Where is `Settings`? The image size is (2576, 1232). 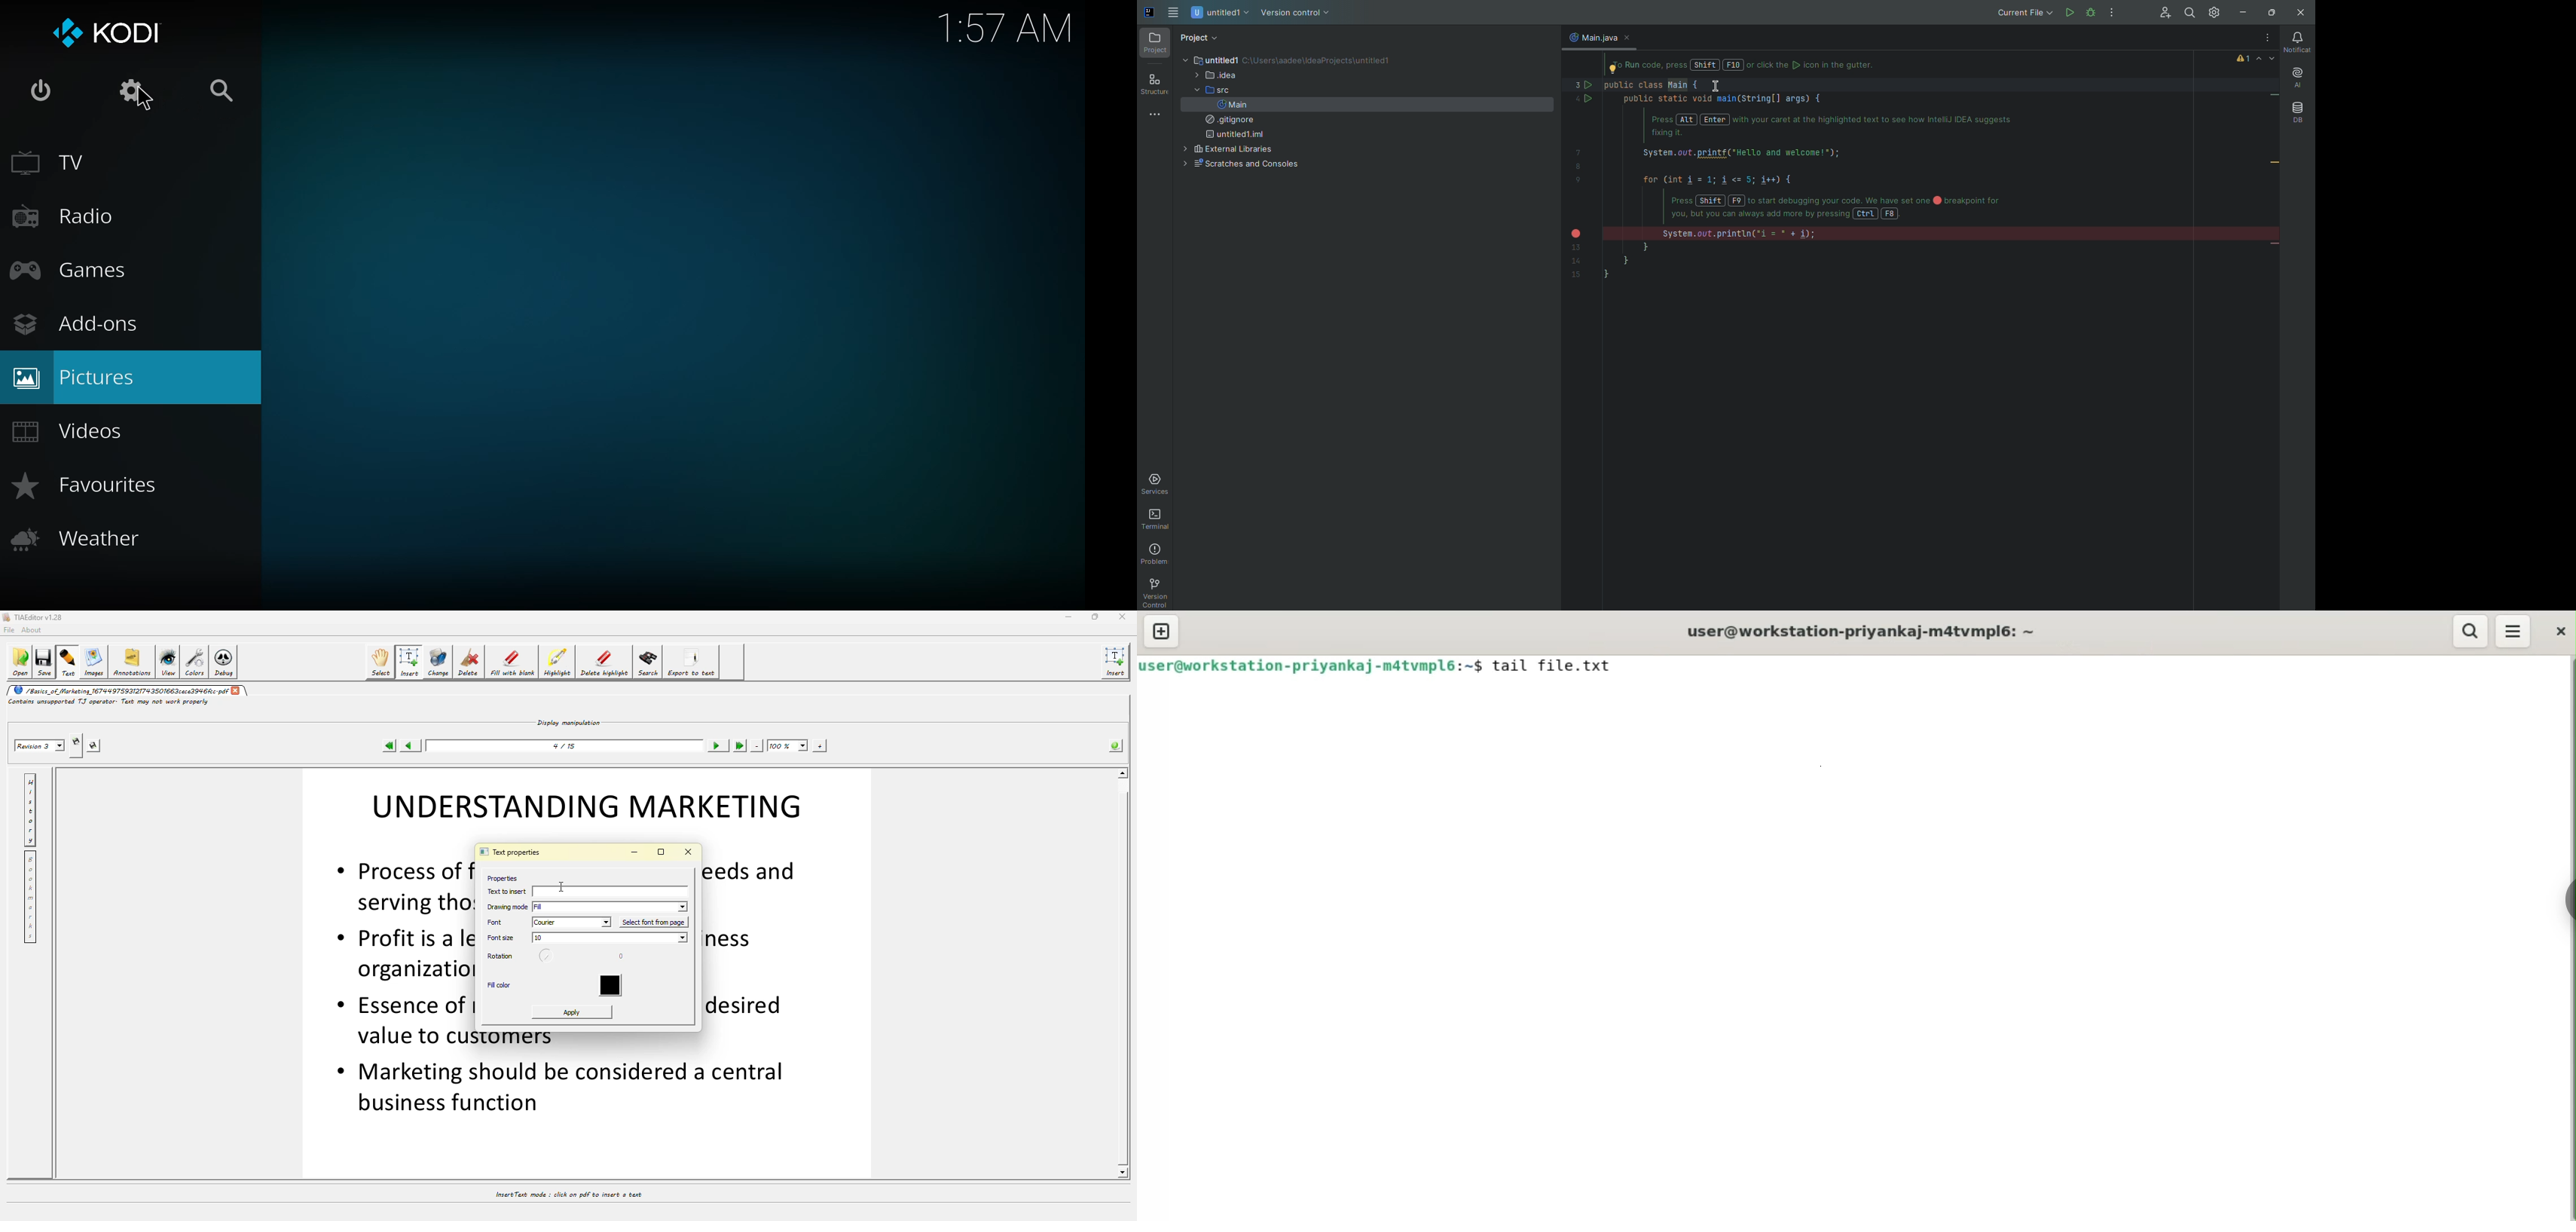
Settings is located at coordinates (2216, 12).